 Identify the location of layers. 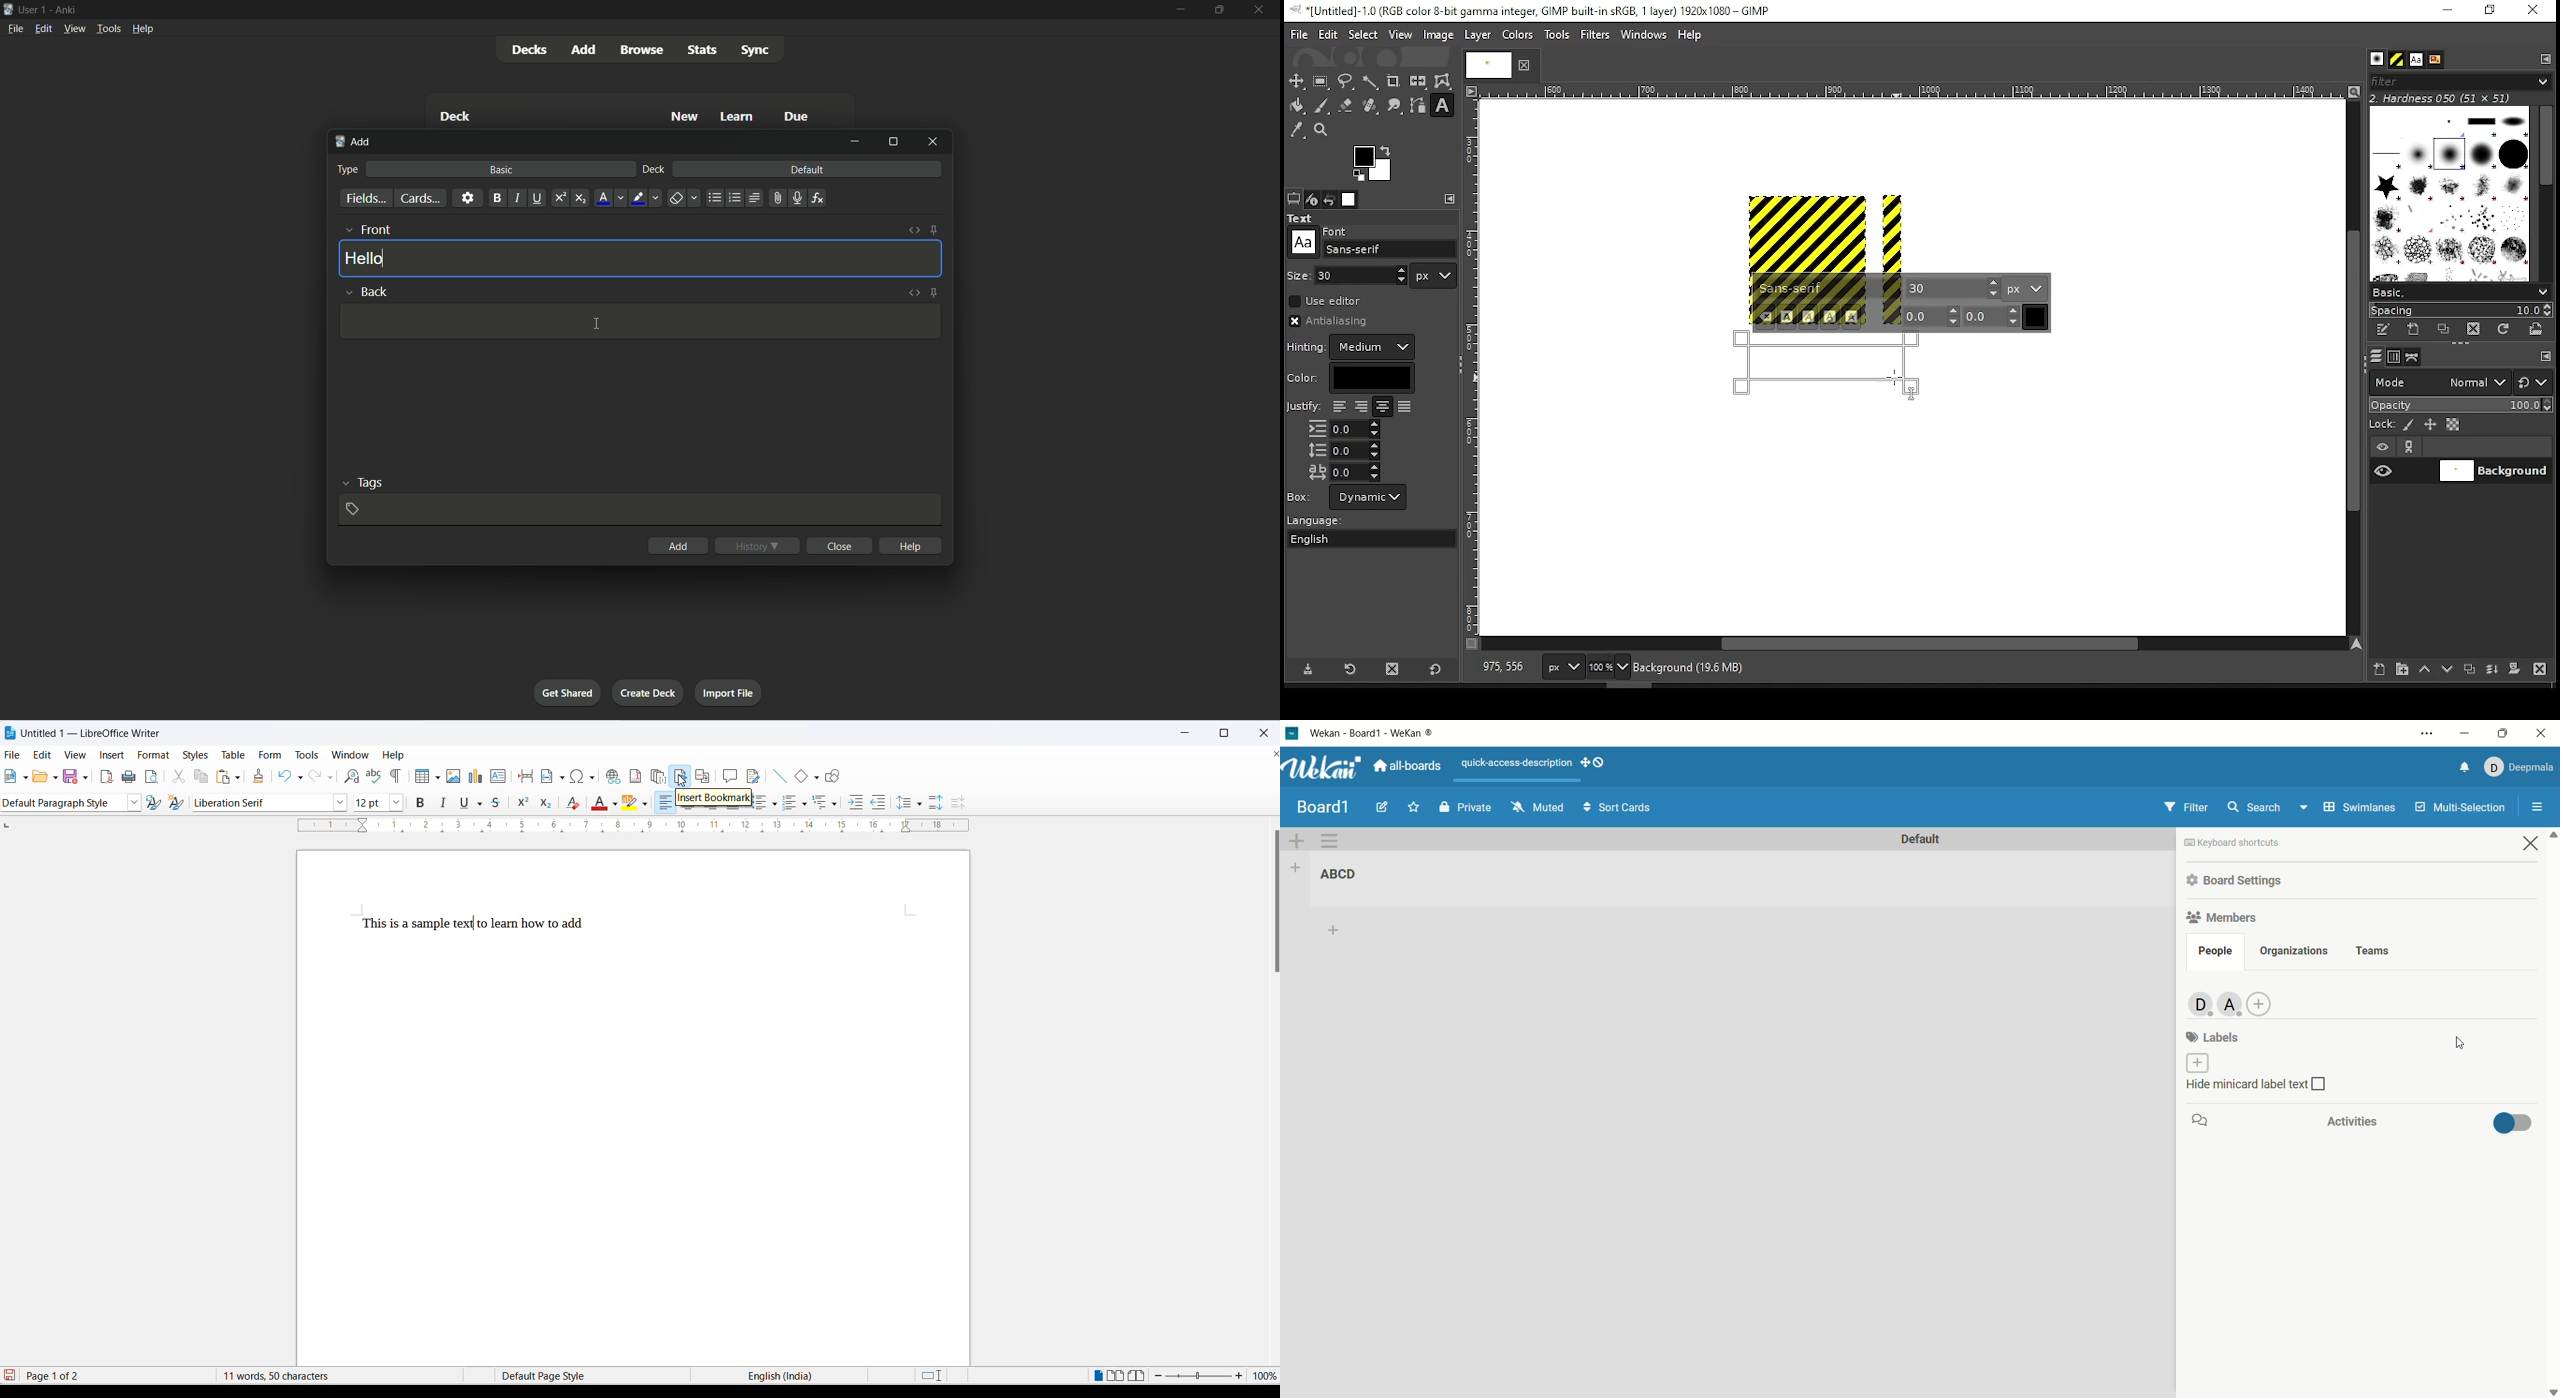
(2375, 357).